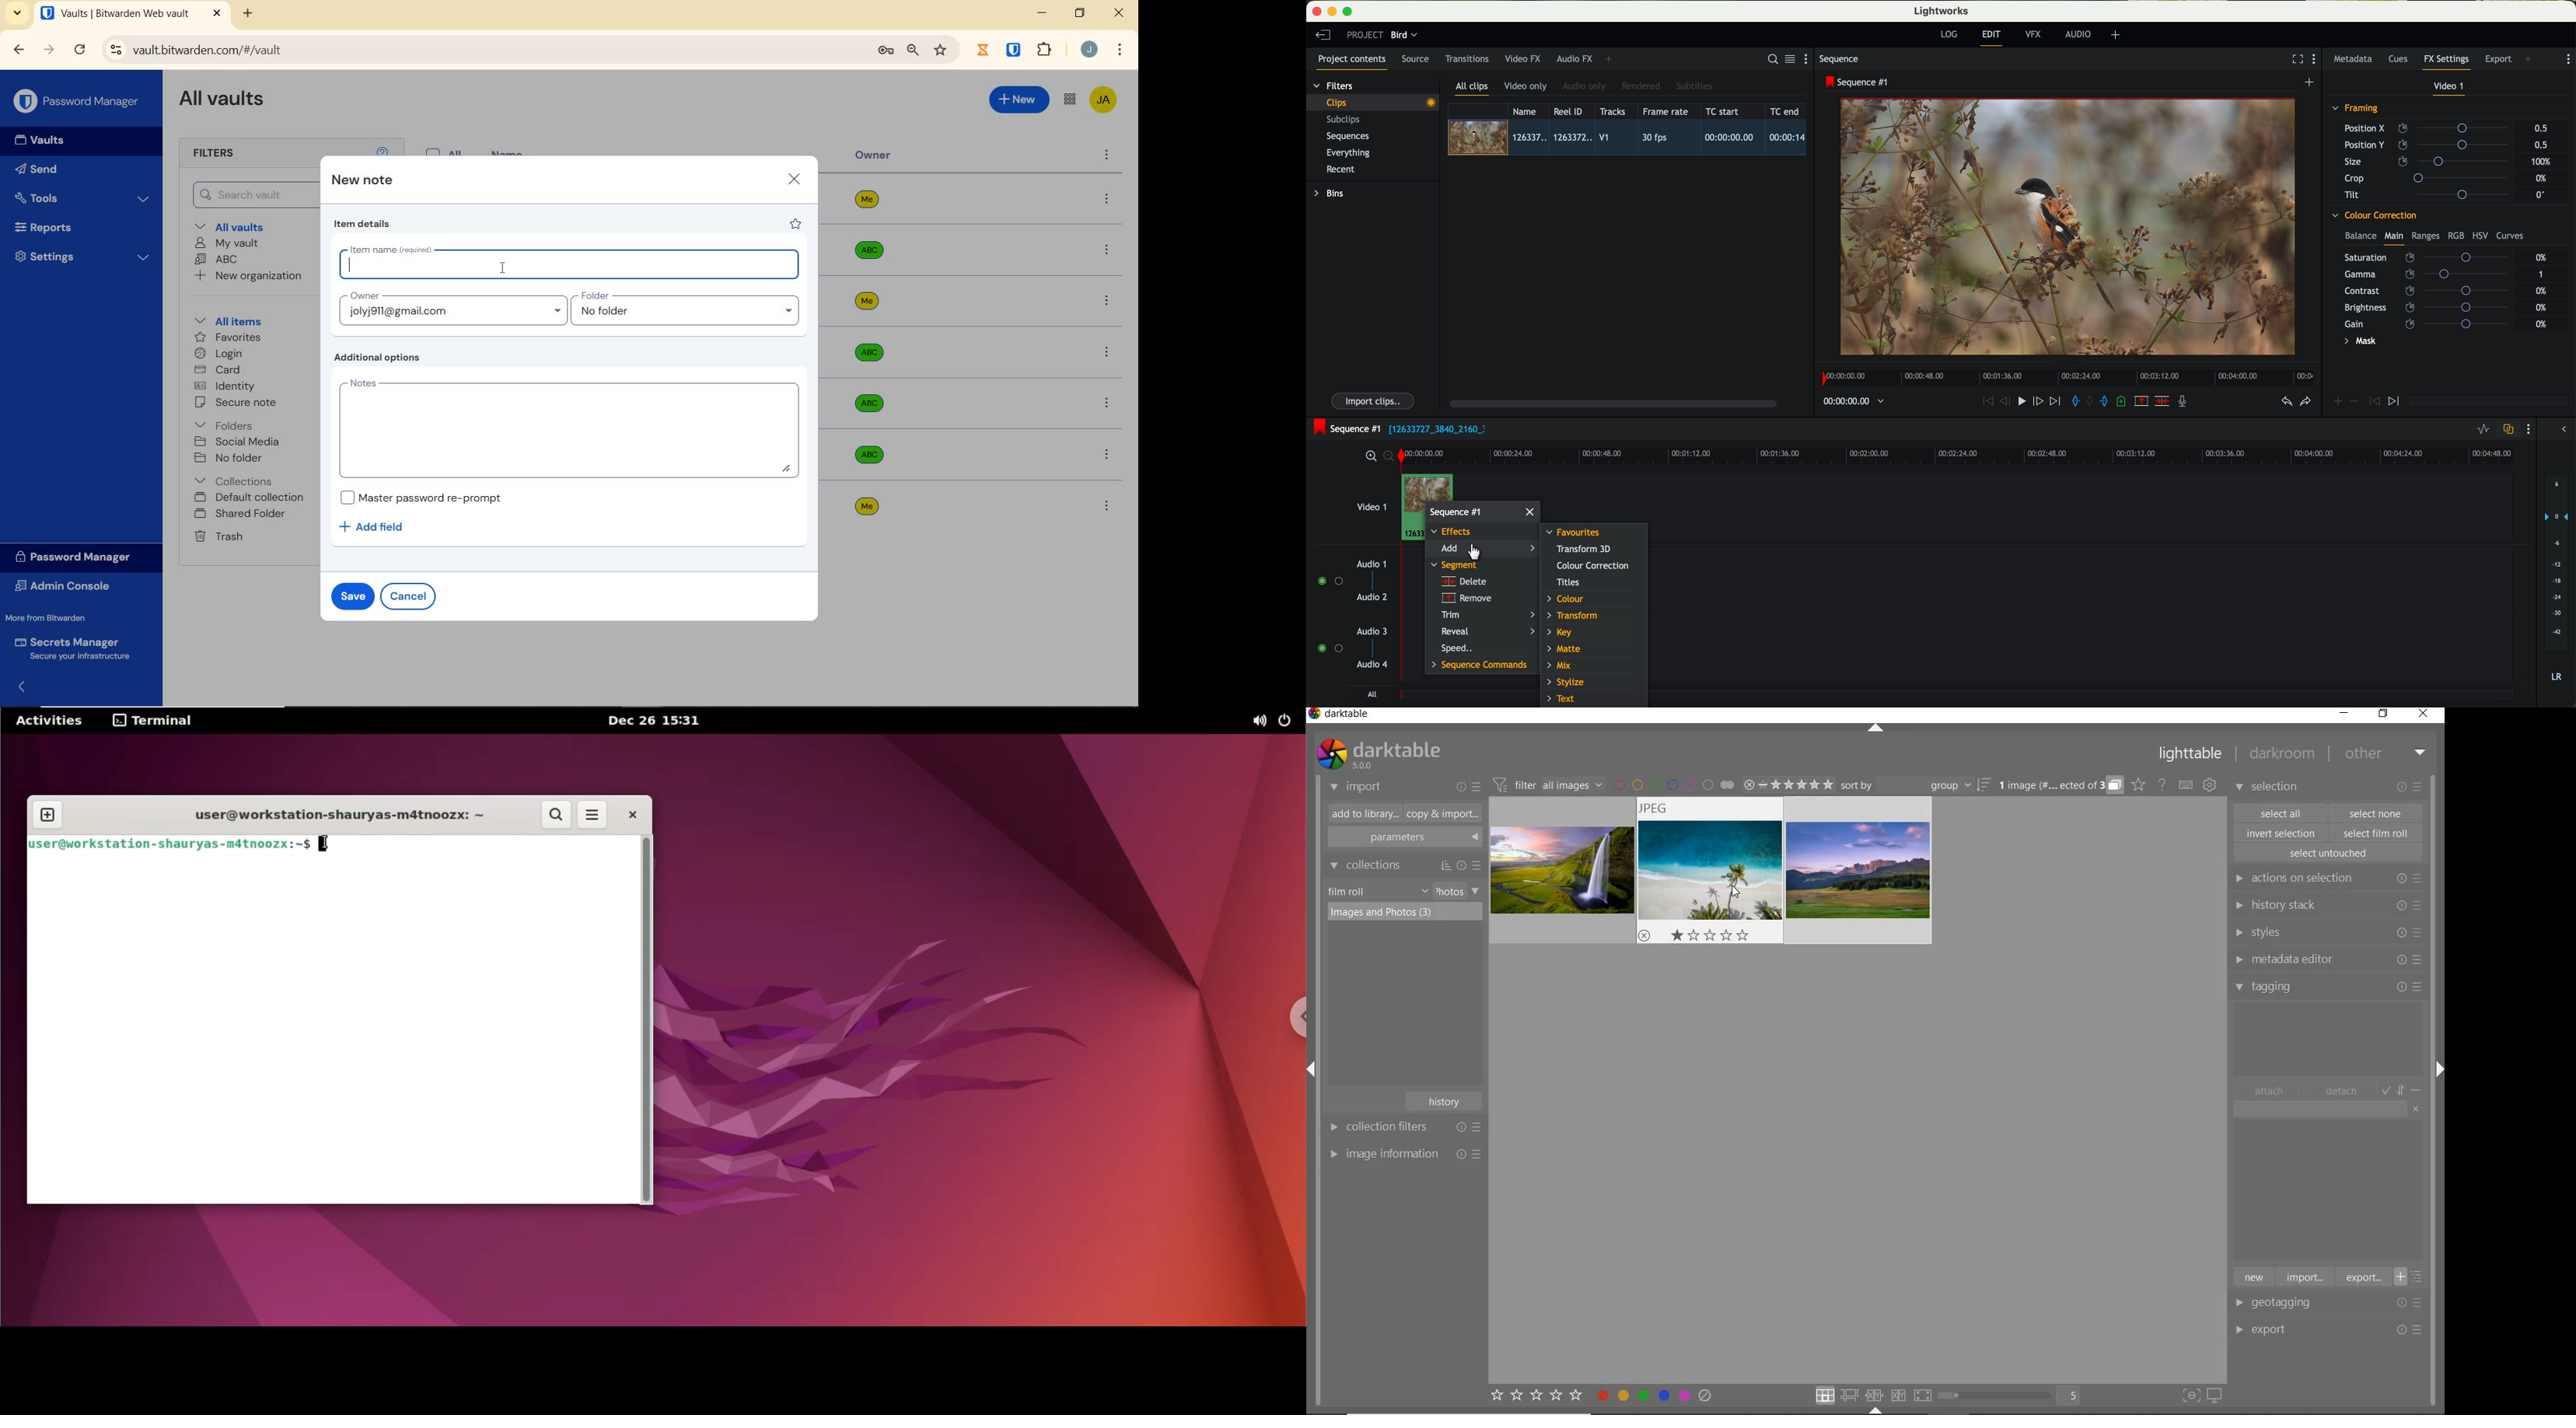 Image resolution: width=2576 pixels, height=1428 pixels. What do you see at coordinates (2360, 237) in the screenshot?
I see `balance` at bounding box center [2360, 237].